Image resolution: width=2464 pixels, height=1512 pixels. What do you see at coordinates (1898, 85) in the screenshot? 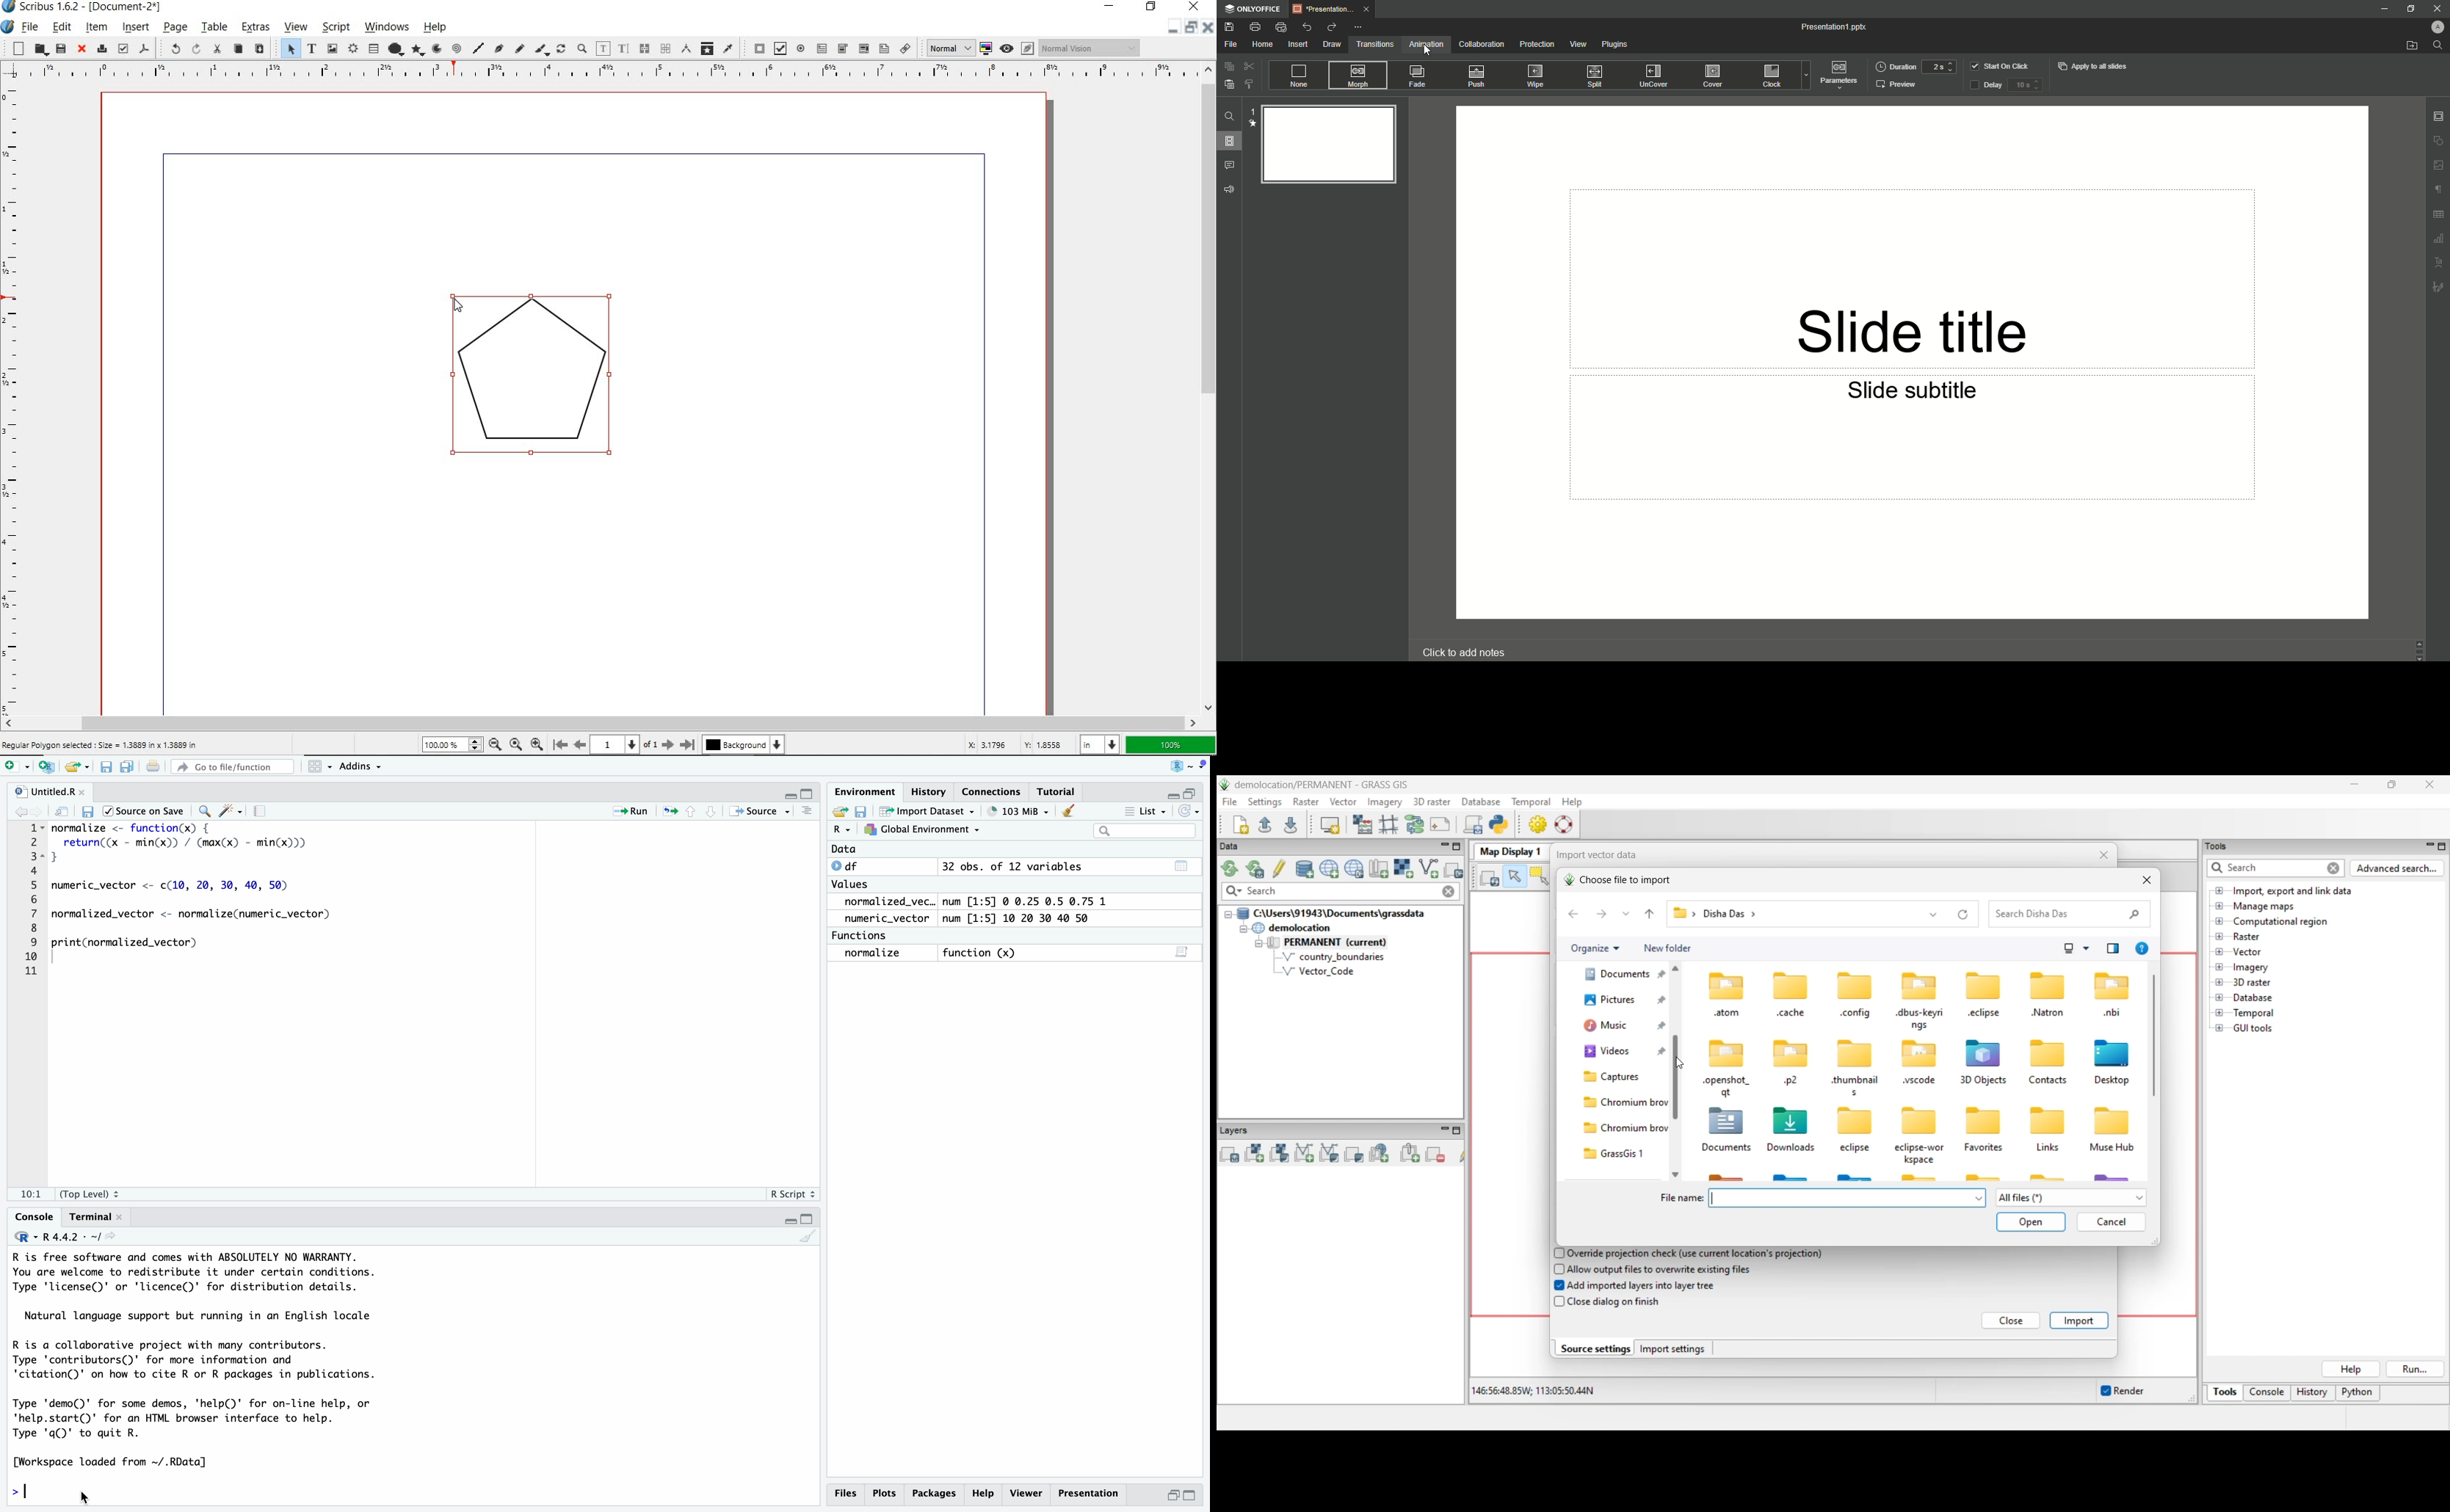
I see `Preview` at bounding box center [1898, 85].